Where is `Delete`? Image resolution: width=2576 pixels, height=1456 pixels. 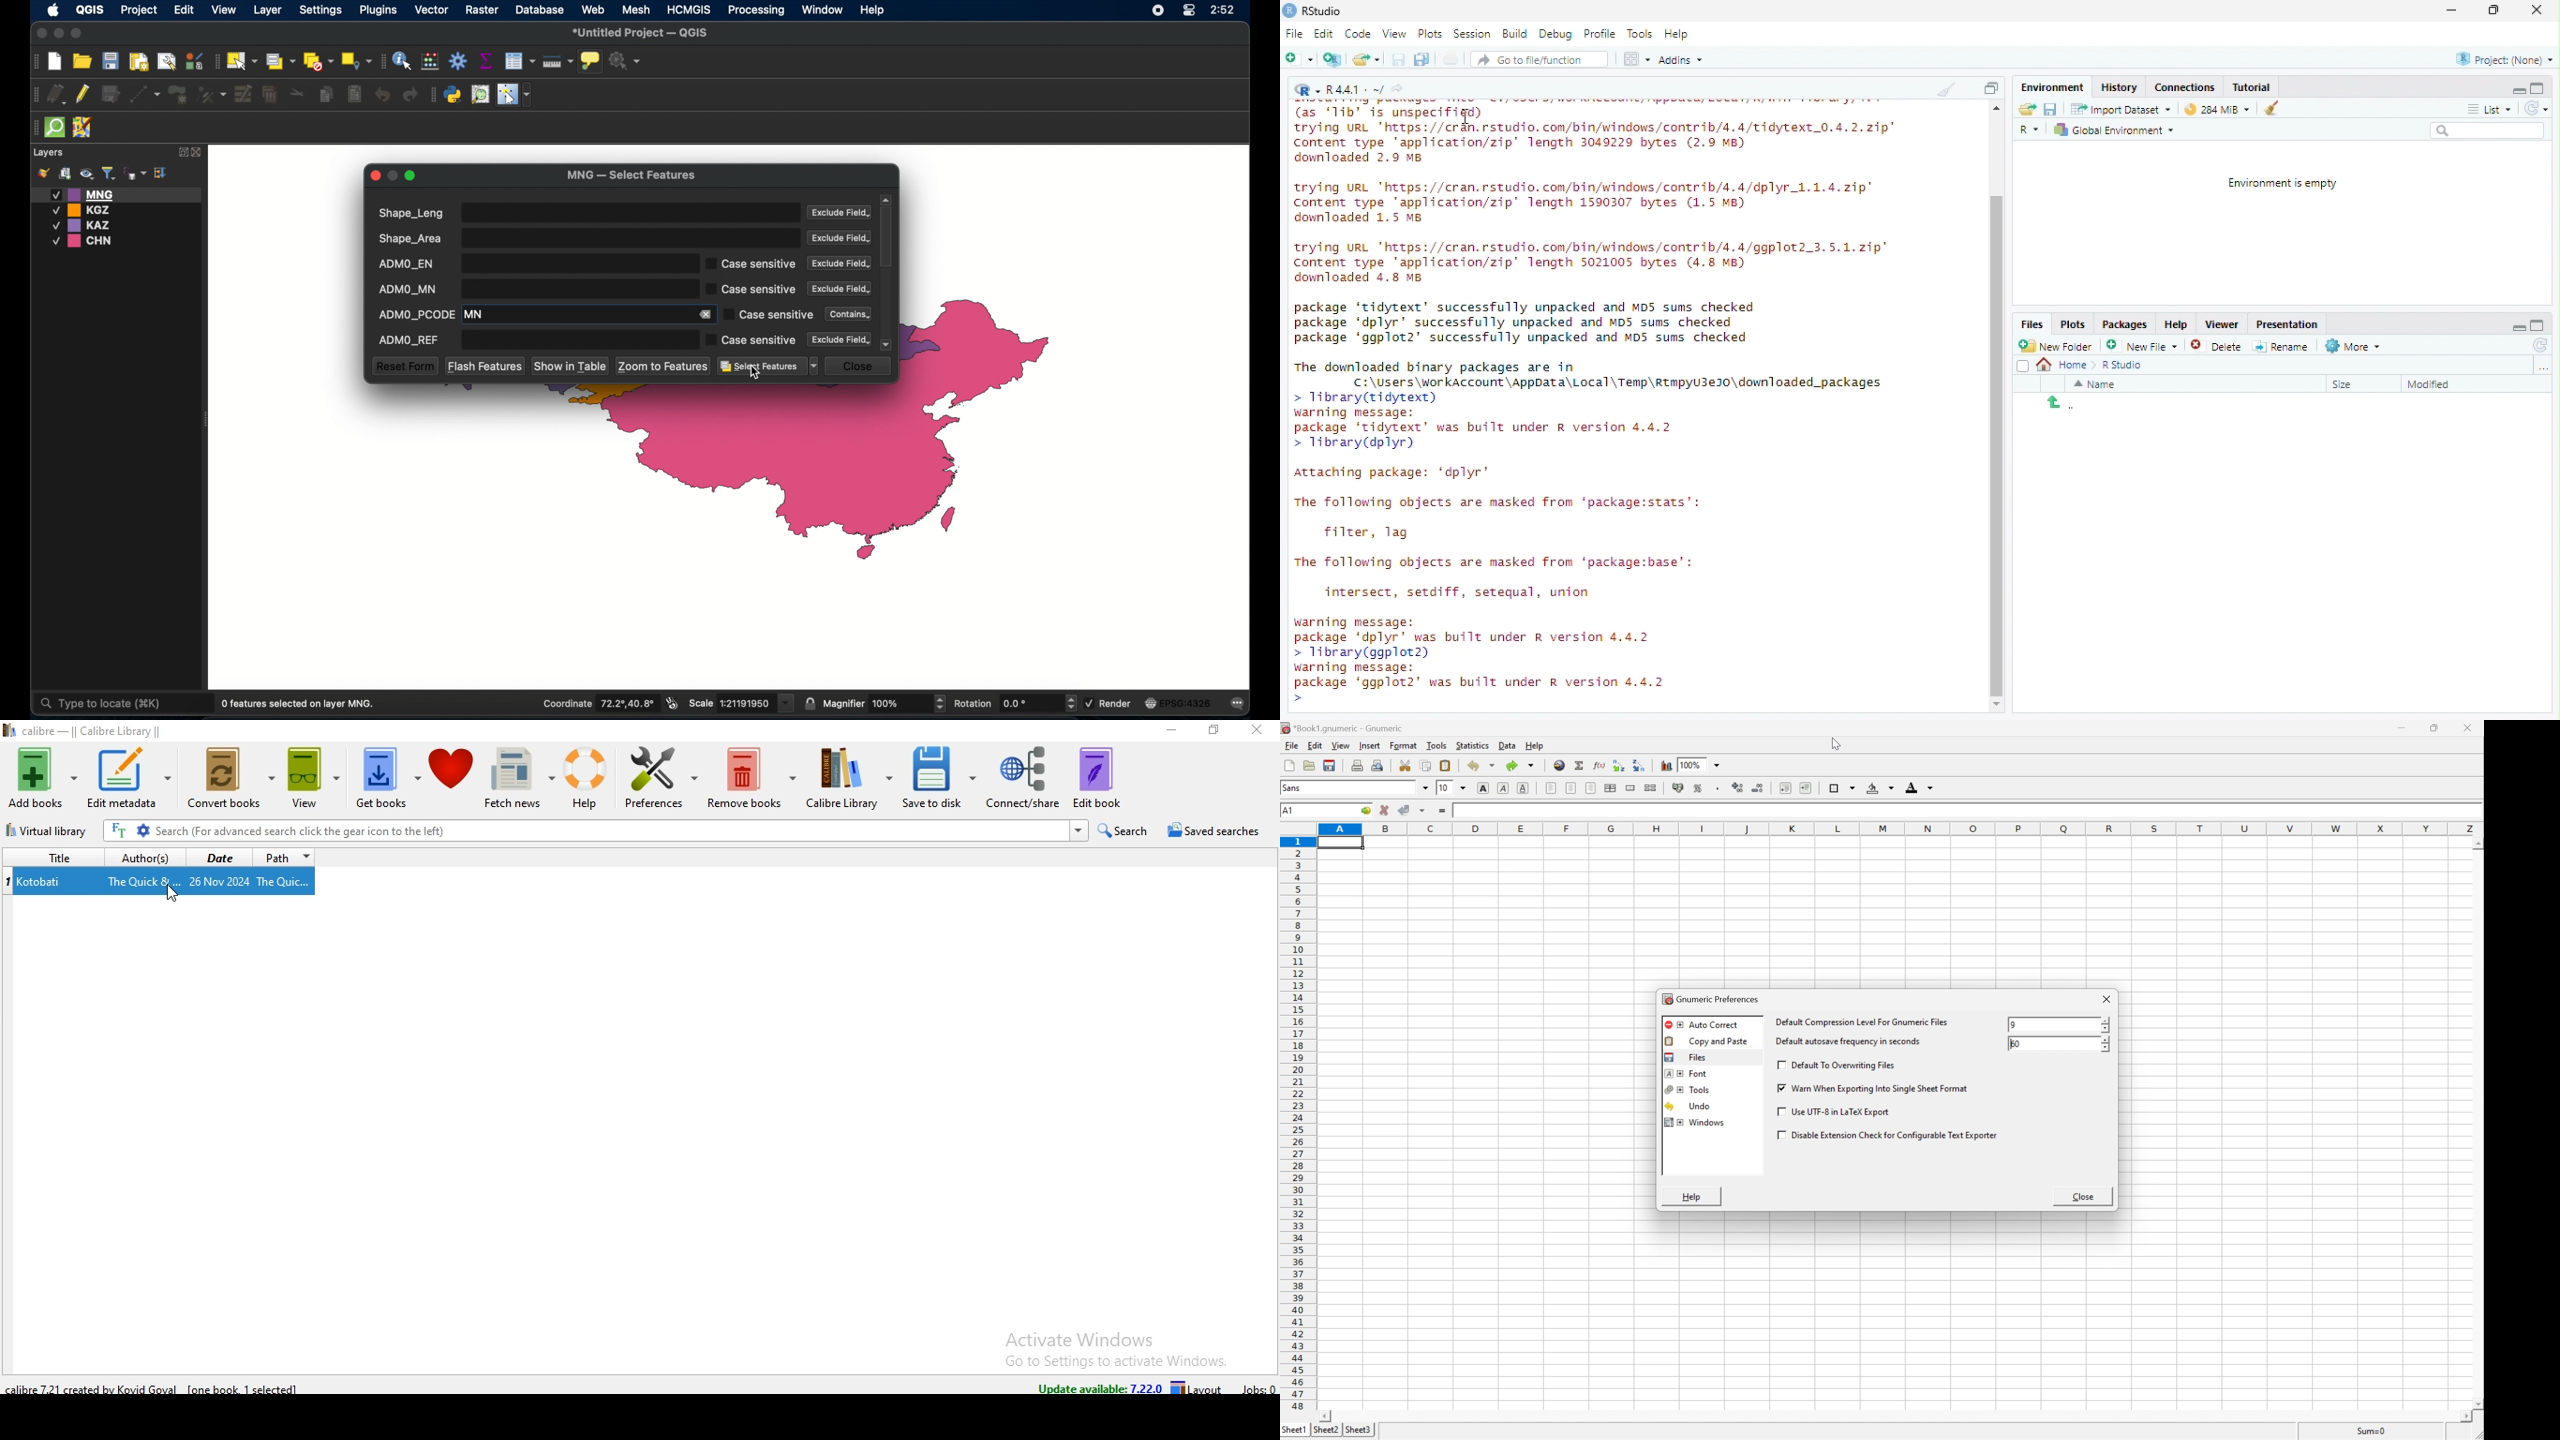 Delete is located at coordinates (2203, 346).